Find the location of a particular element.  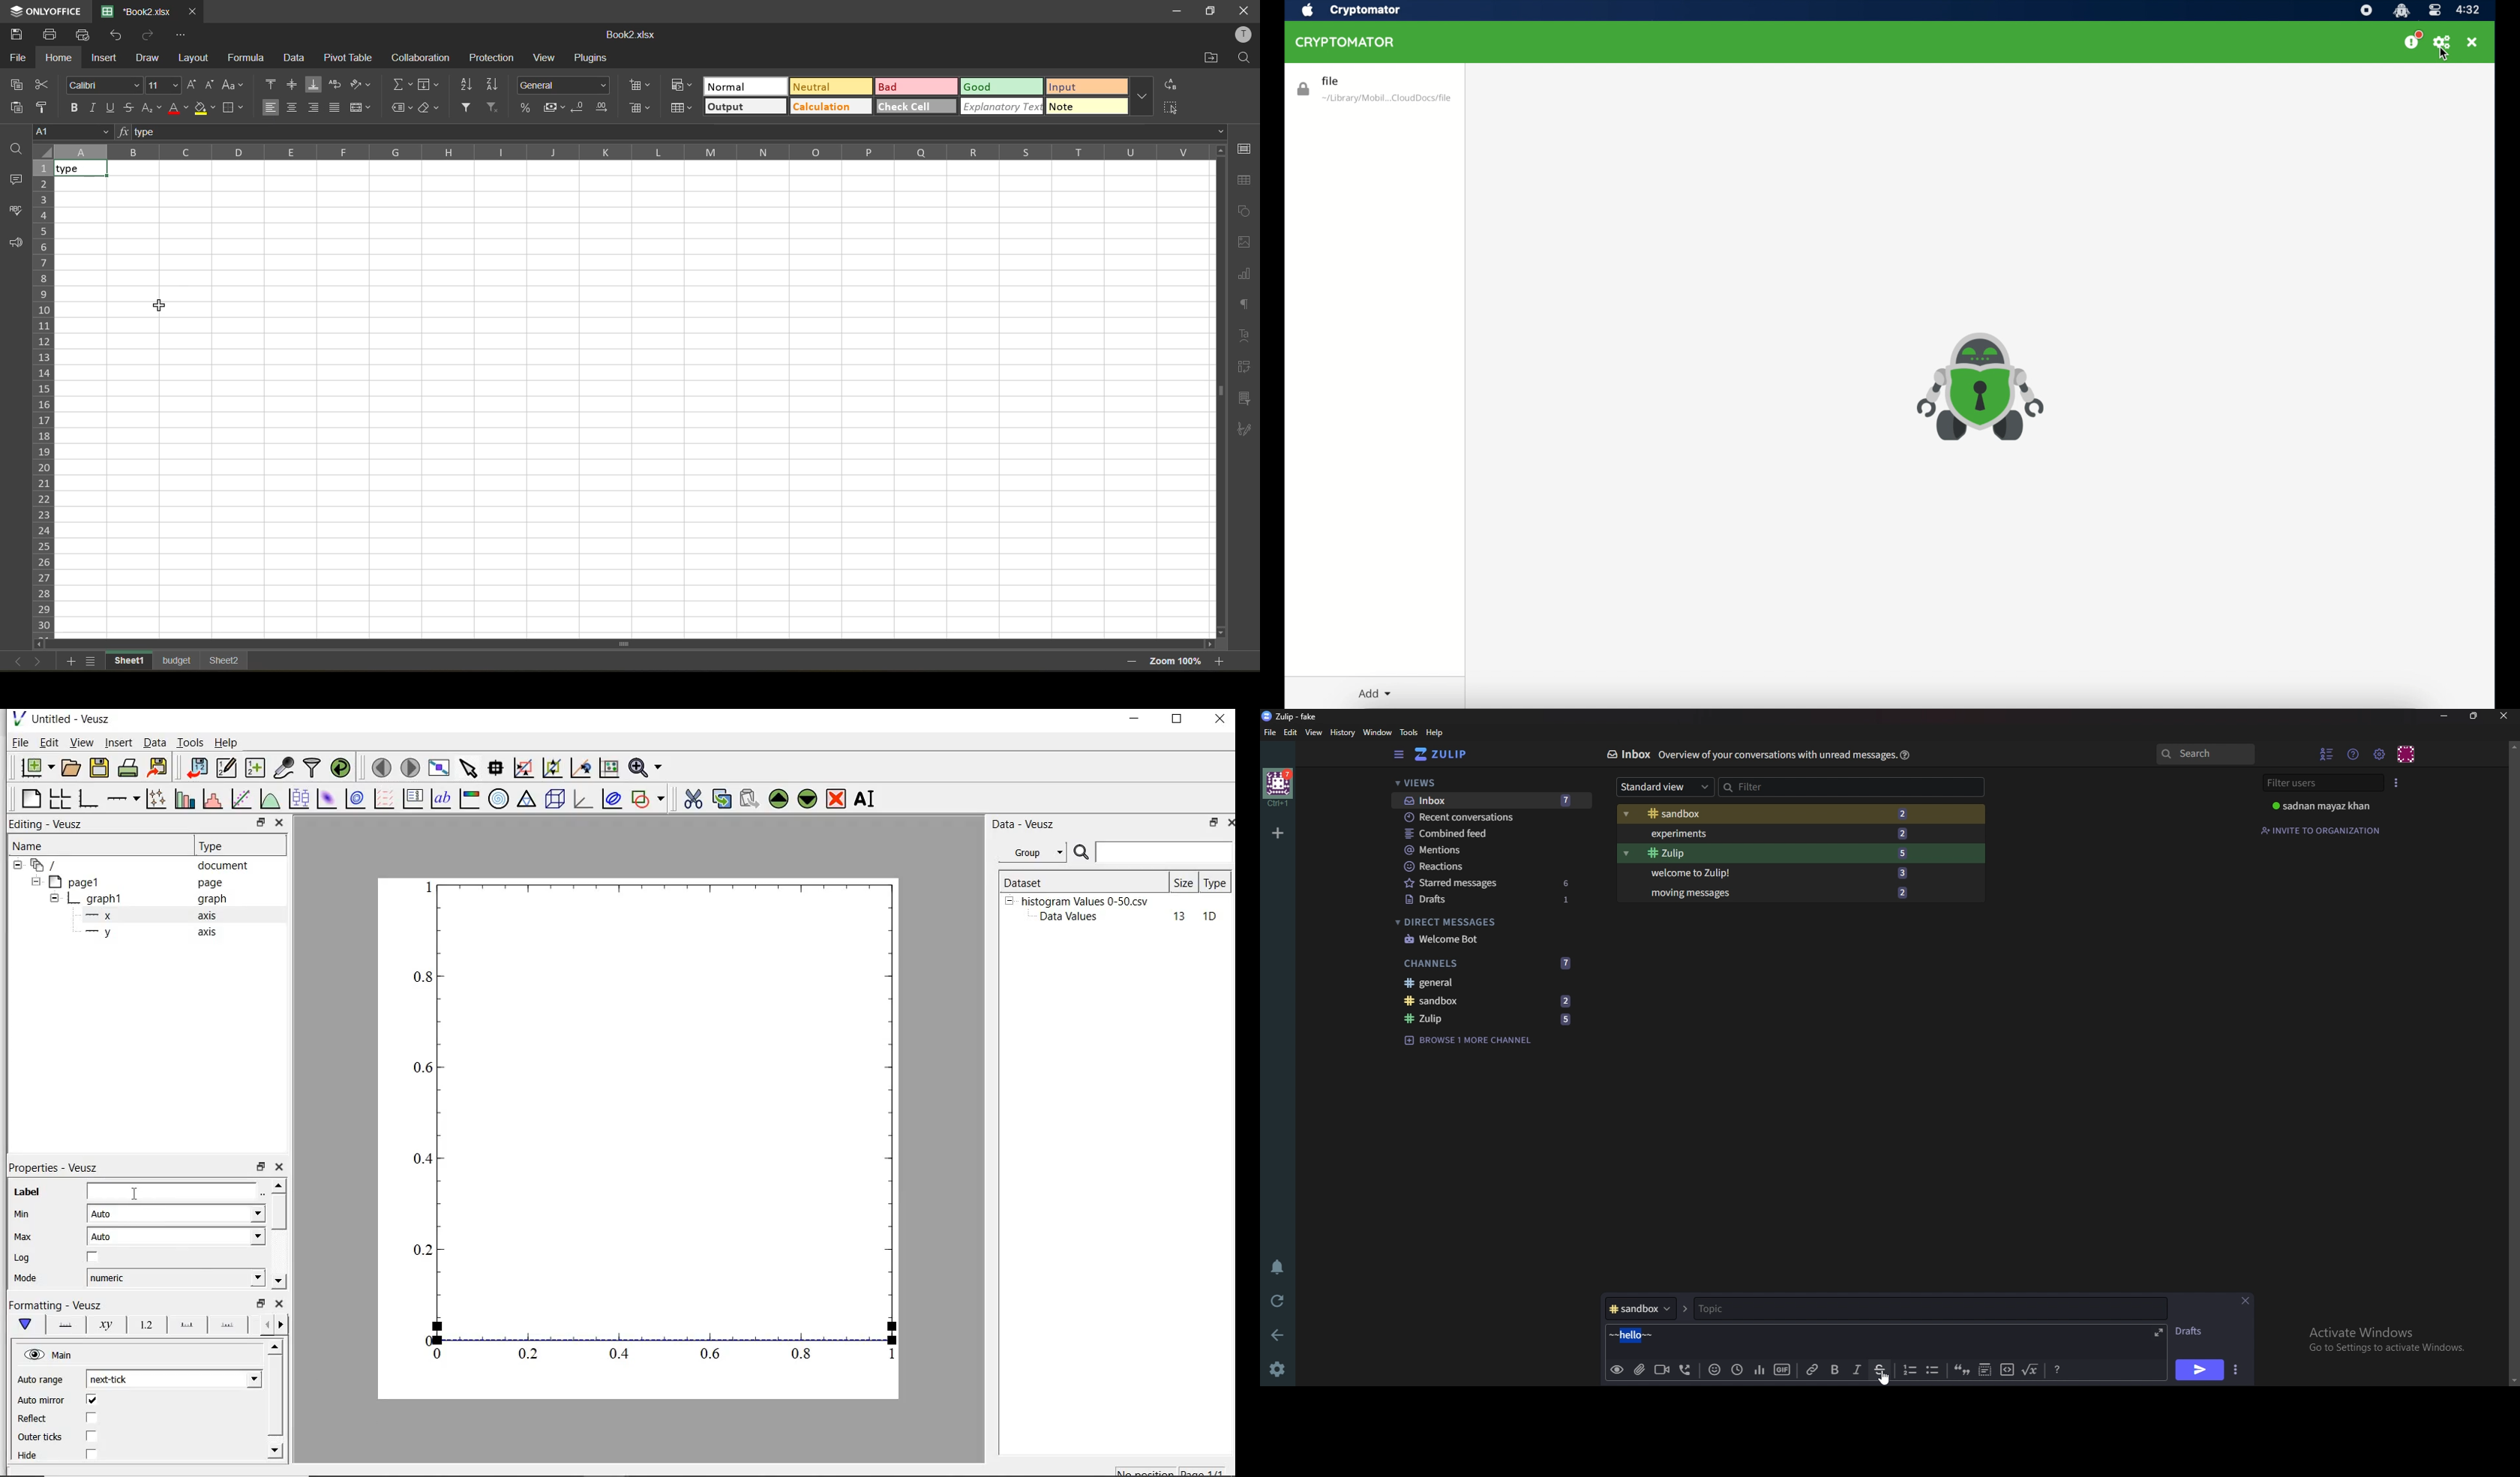

next is located at coordinates (39, 662).